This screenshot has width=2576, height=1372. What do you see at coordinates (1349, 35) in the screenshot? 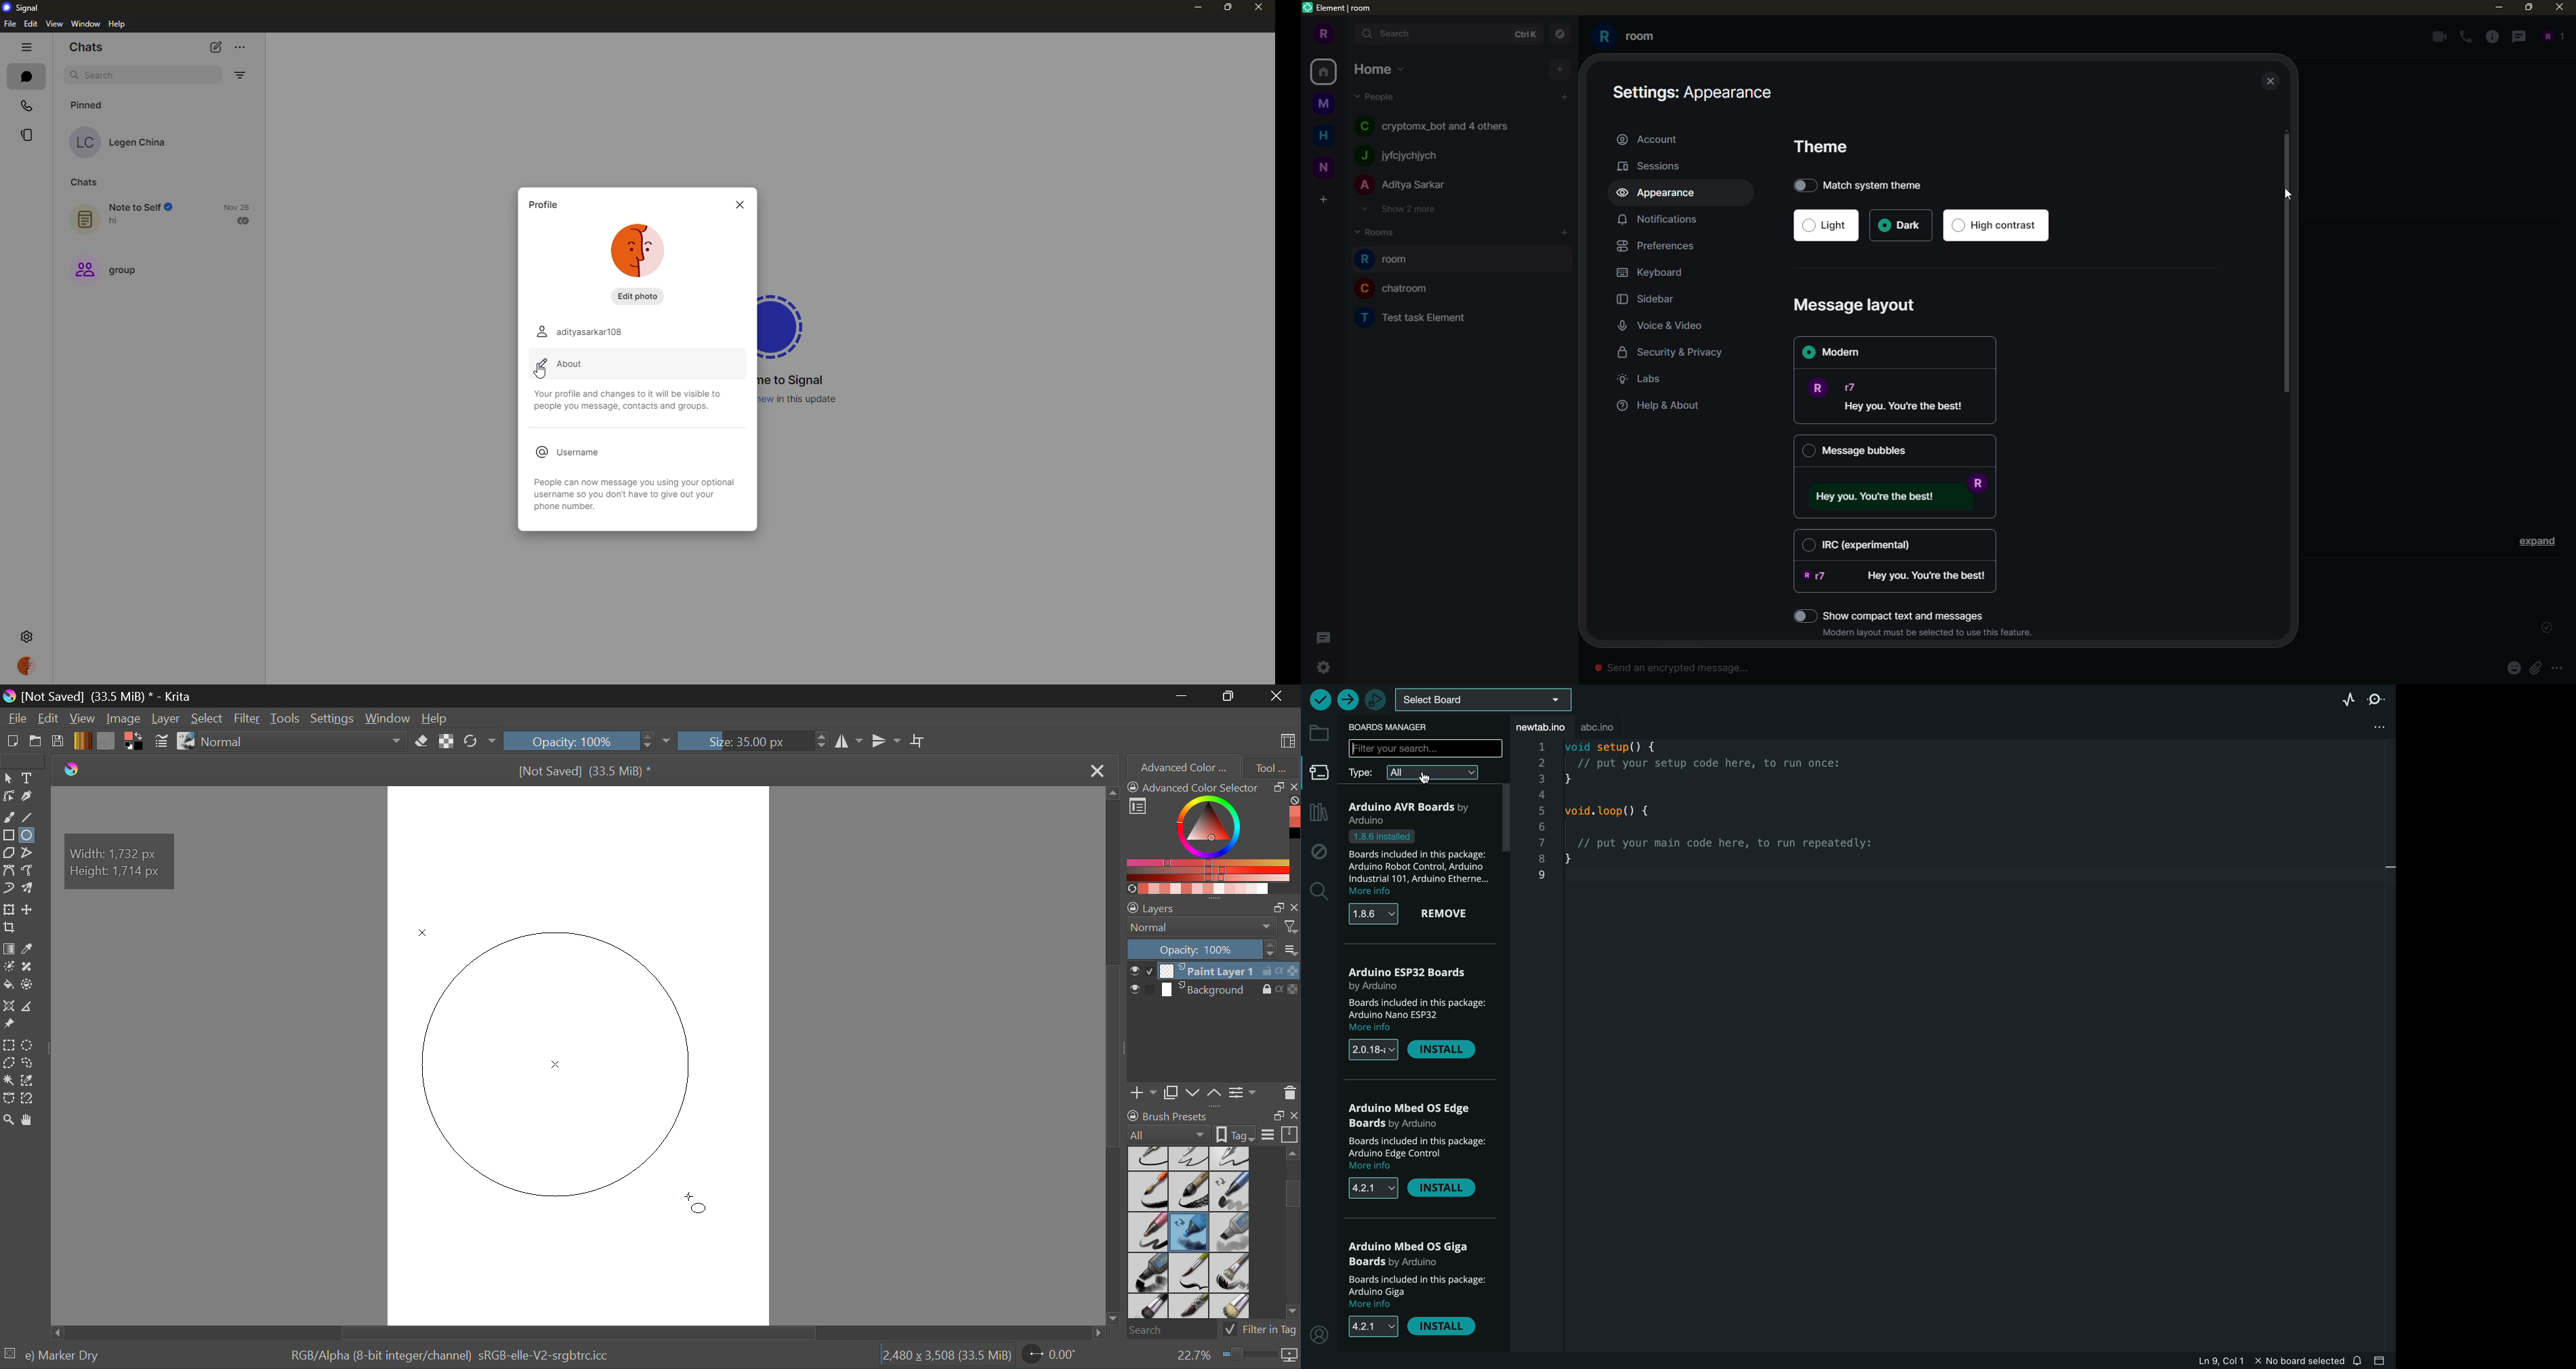
I see `expand` at bounding box center [1349, 35].